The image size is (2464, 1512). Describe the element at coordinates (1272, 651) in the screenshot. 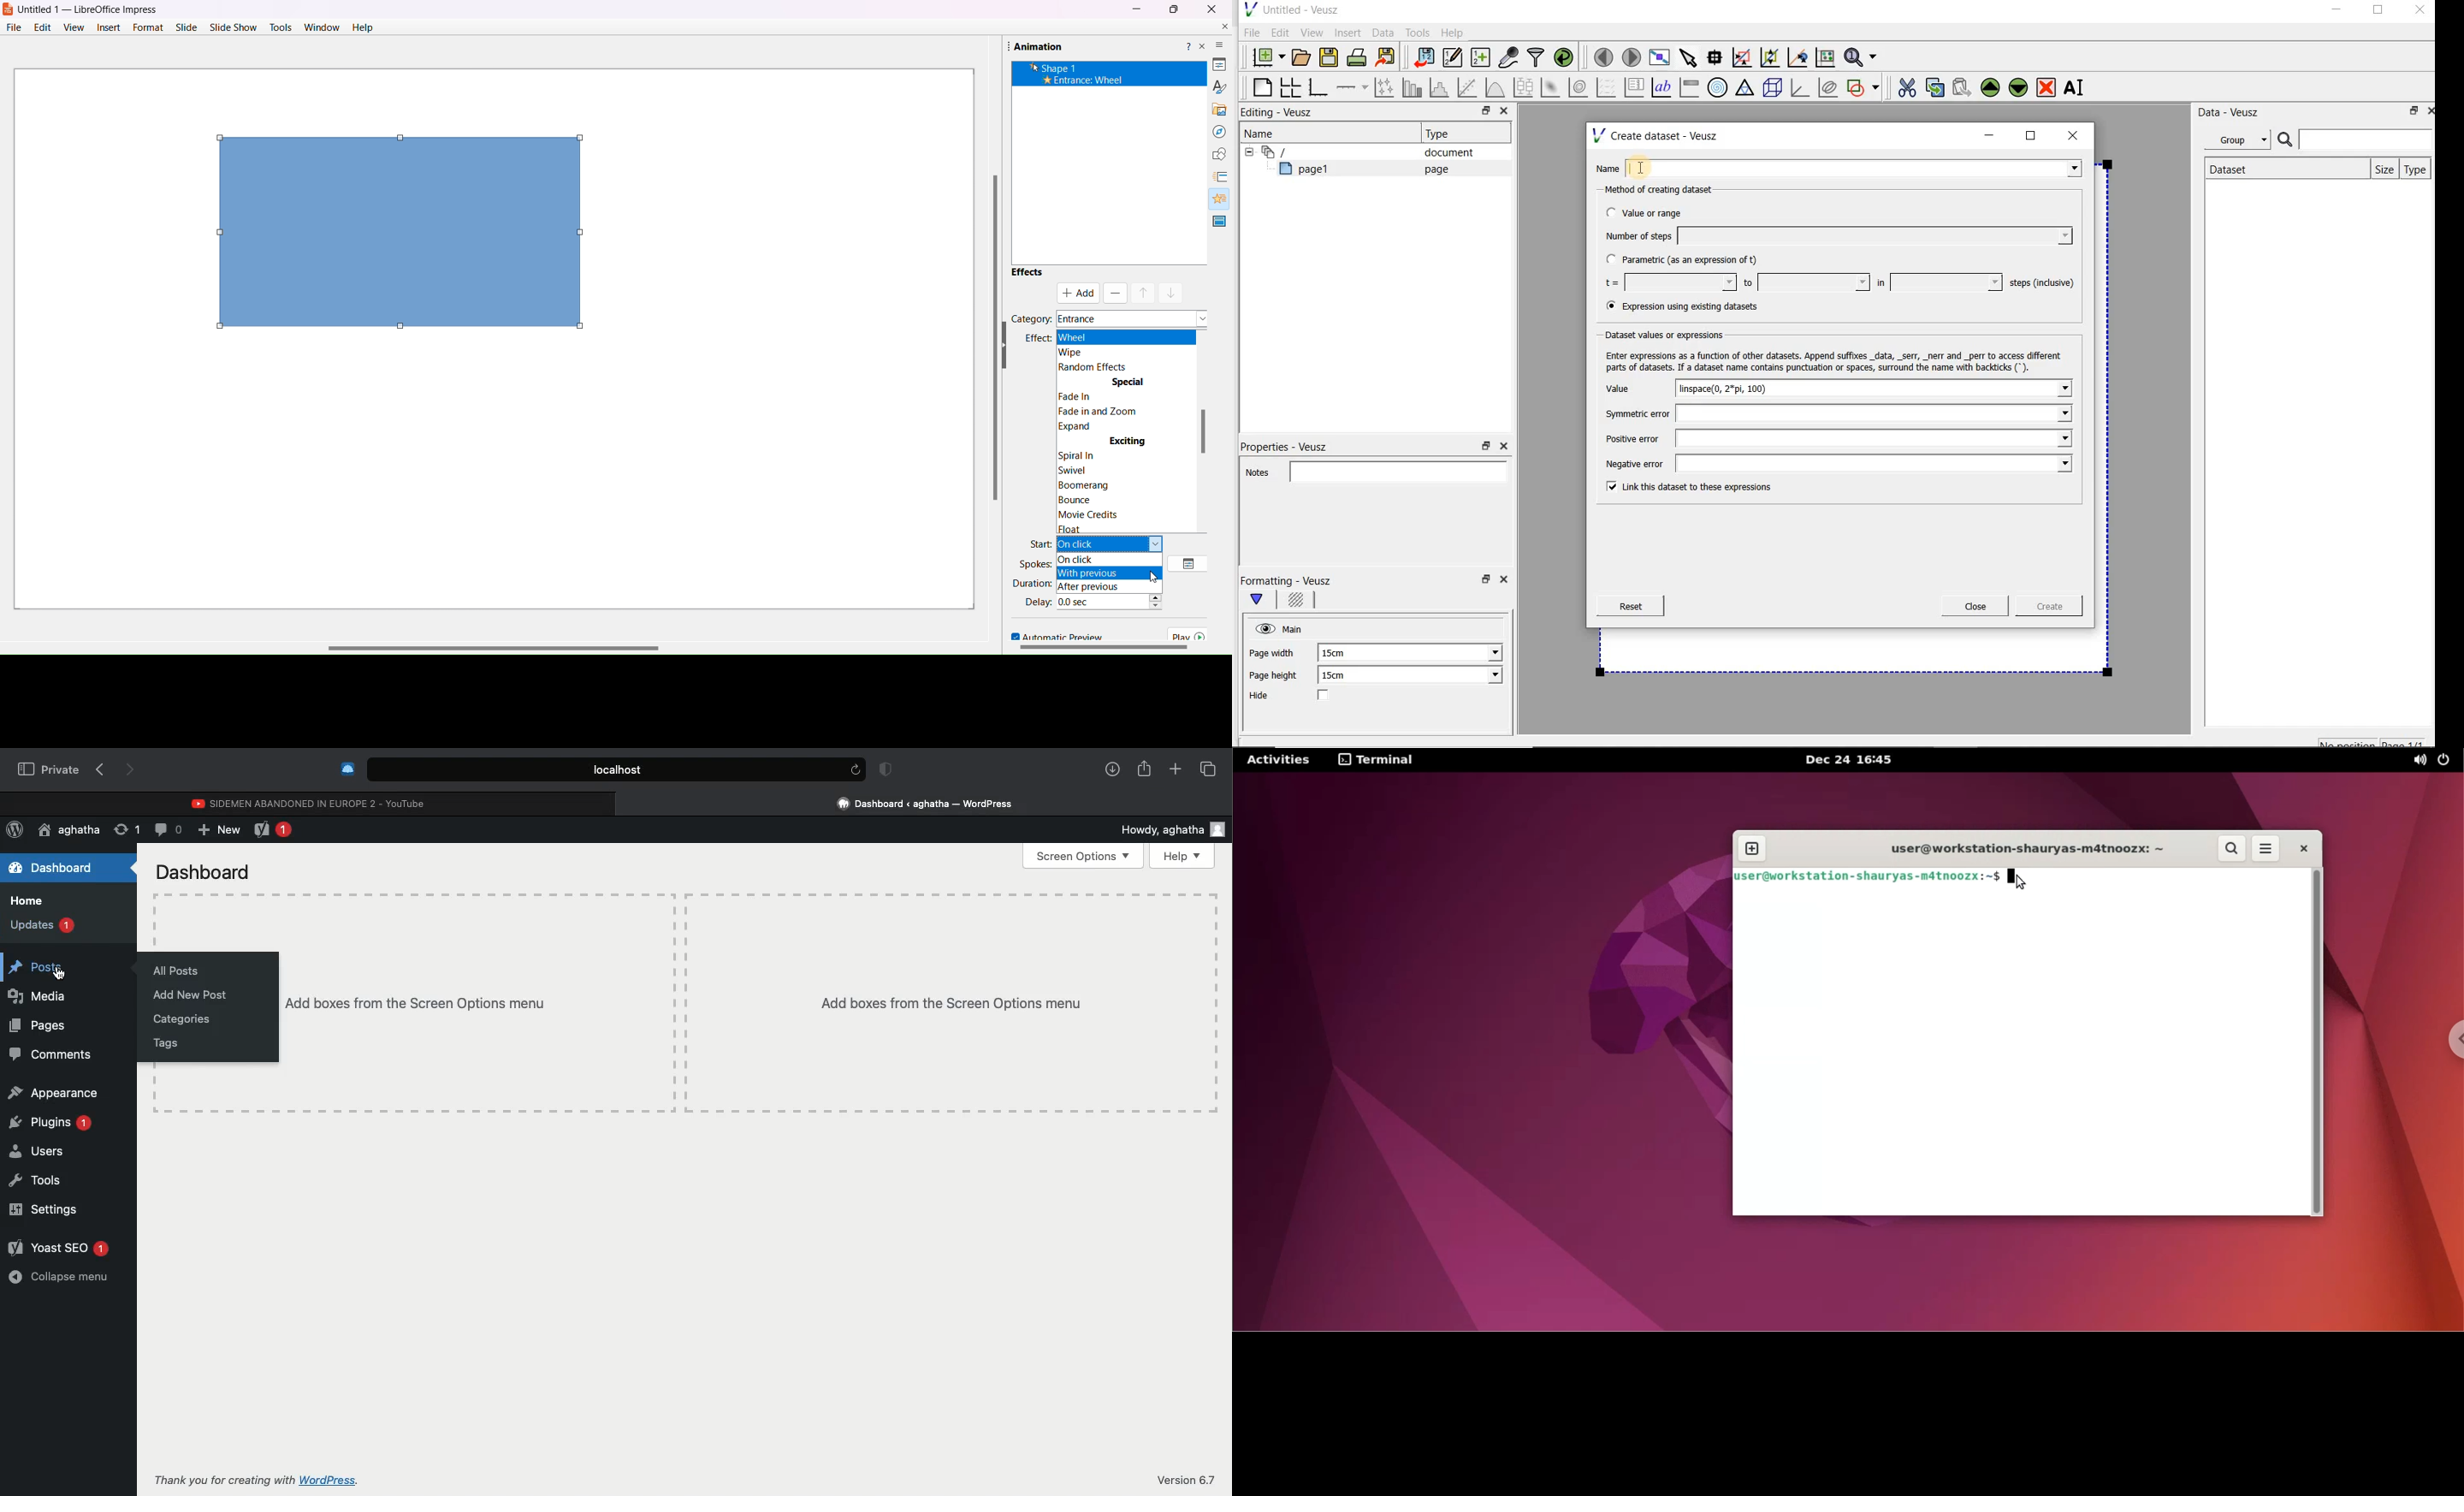

I see `Page width` at that location.